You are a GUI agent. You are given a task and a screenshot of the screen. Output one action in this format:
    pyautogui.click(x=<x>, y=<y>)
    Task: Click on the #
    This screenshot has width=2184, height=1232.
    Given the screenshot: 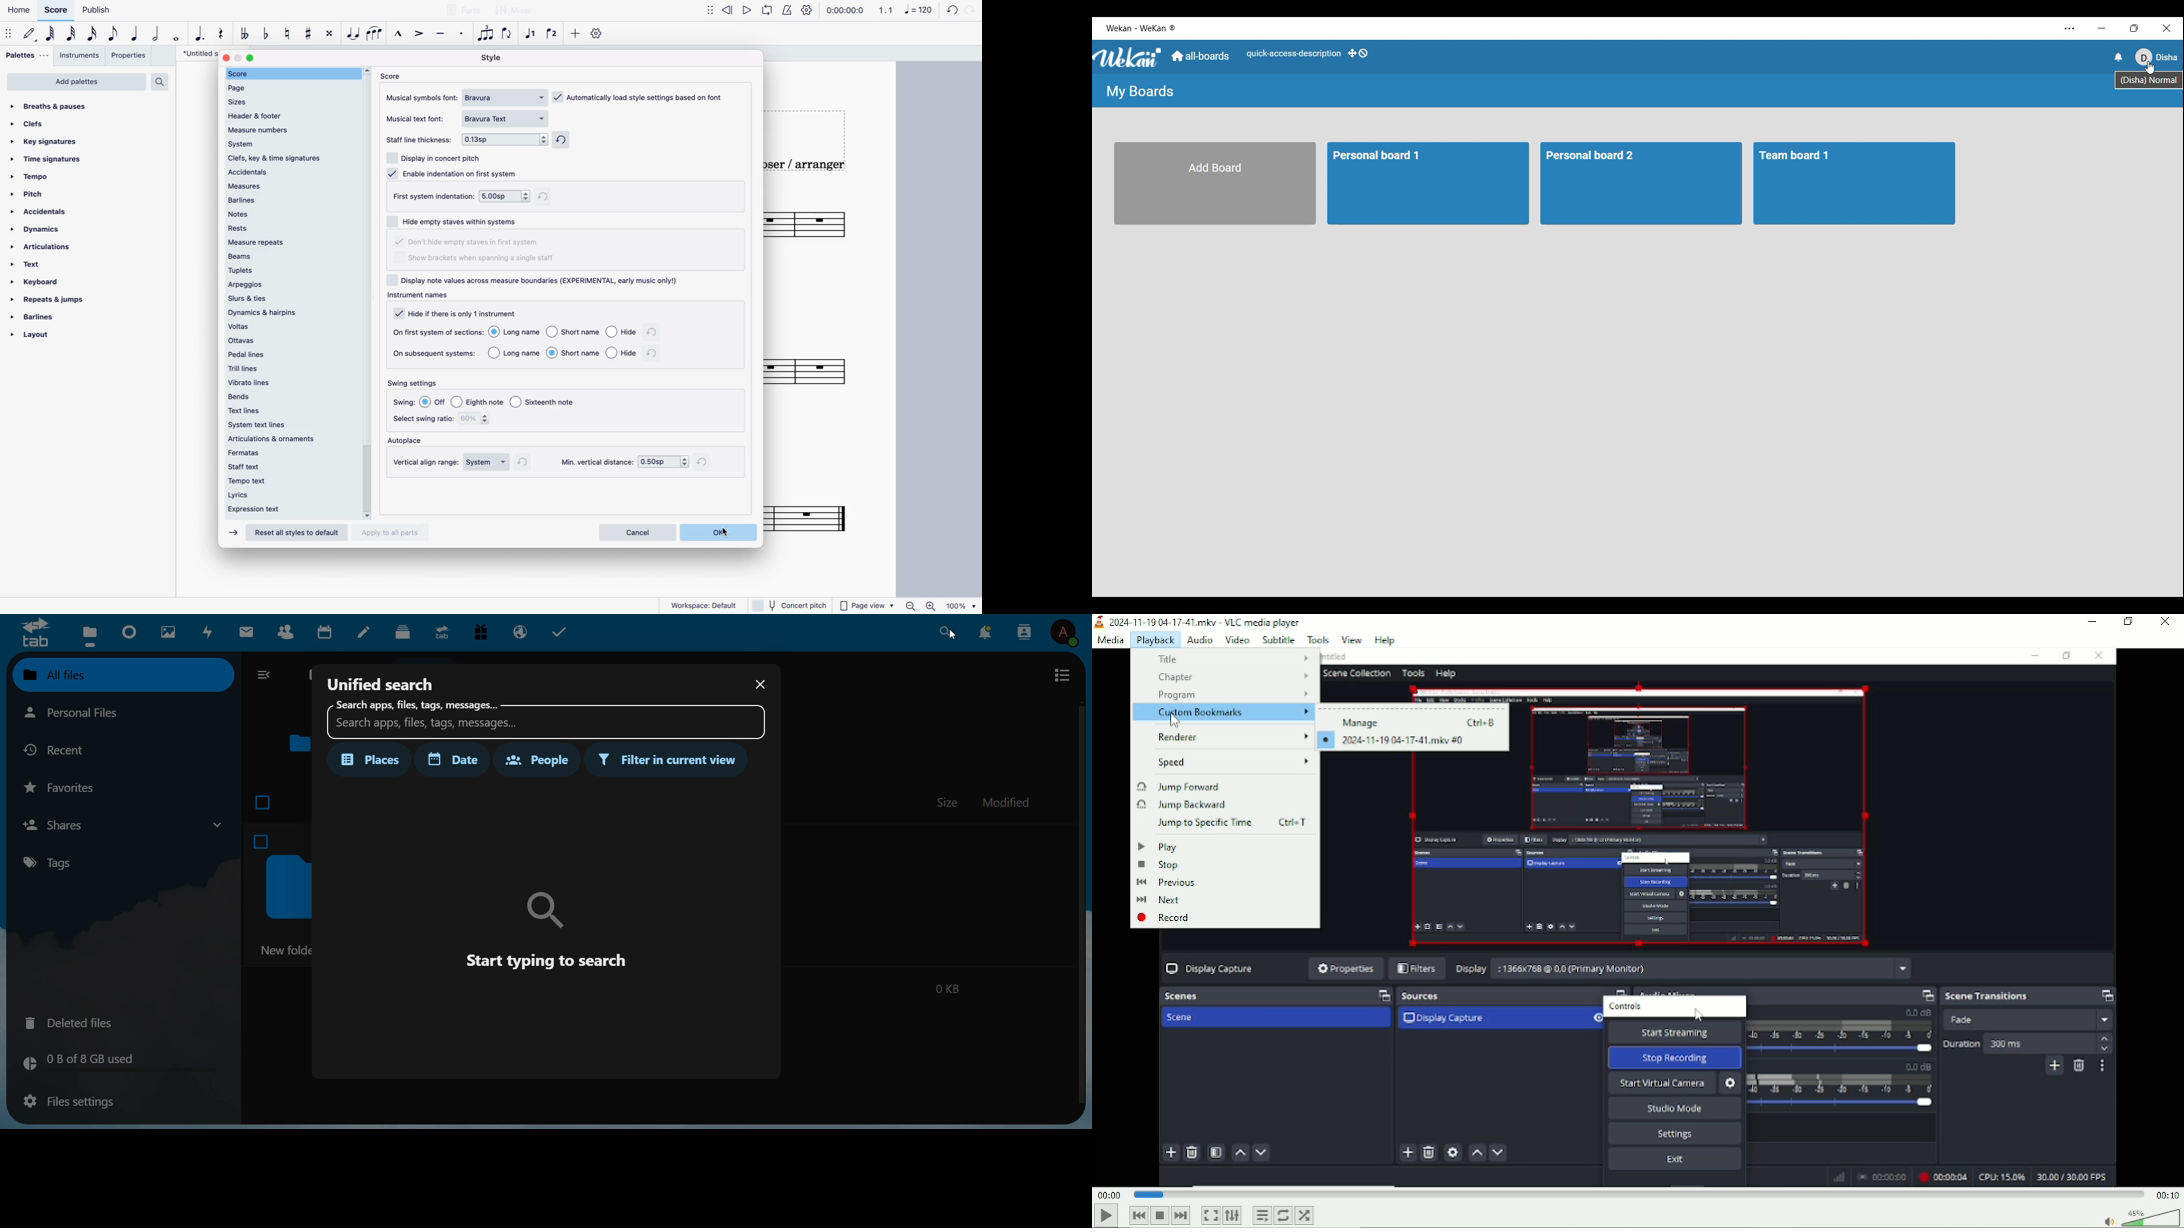 What is the action you would take?
    pyautogui.click(x=308, y=33)
    